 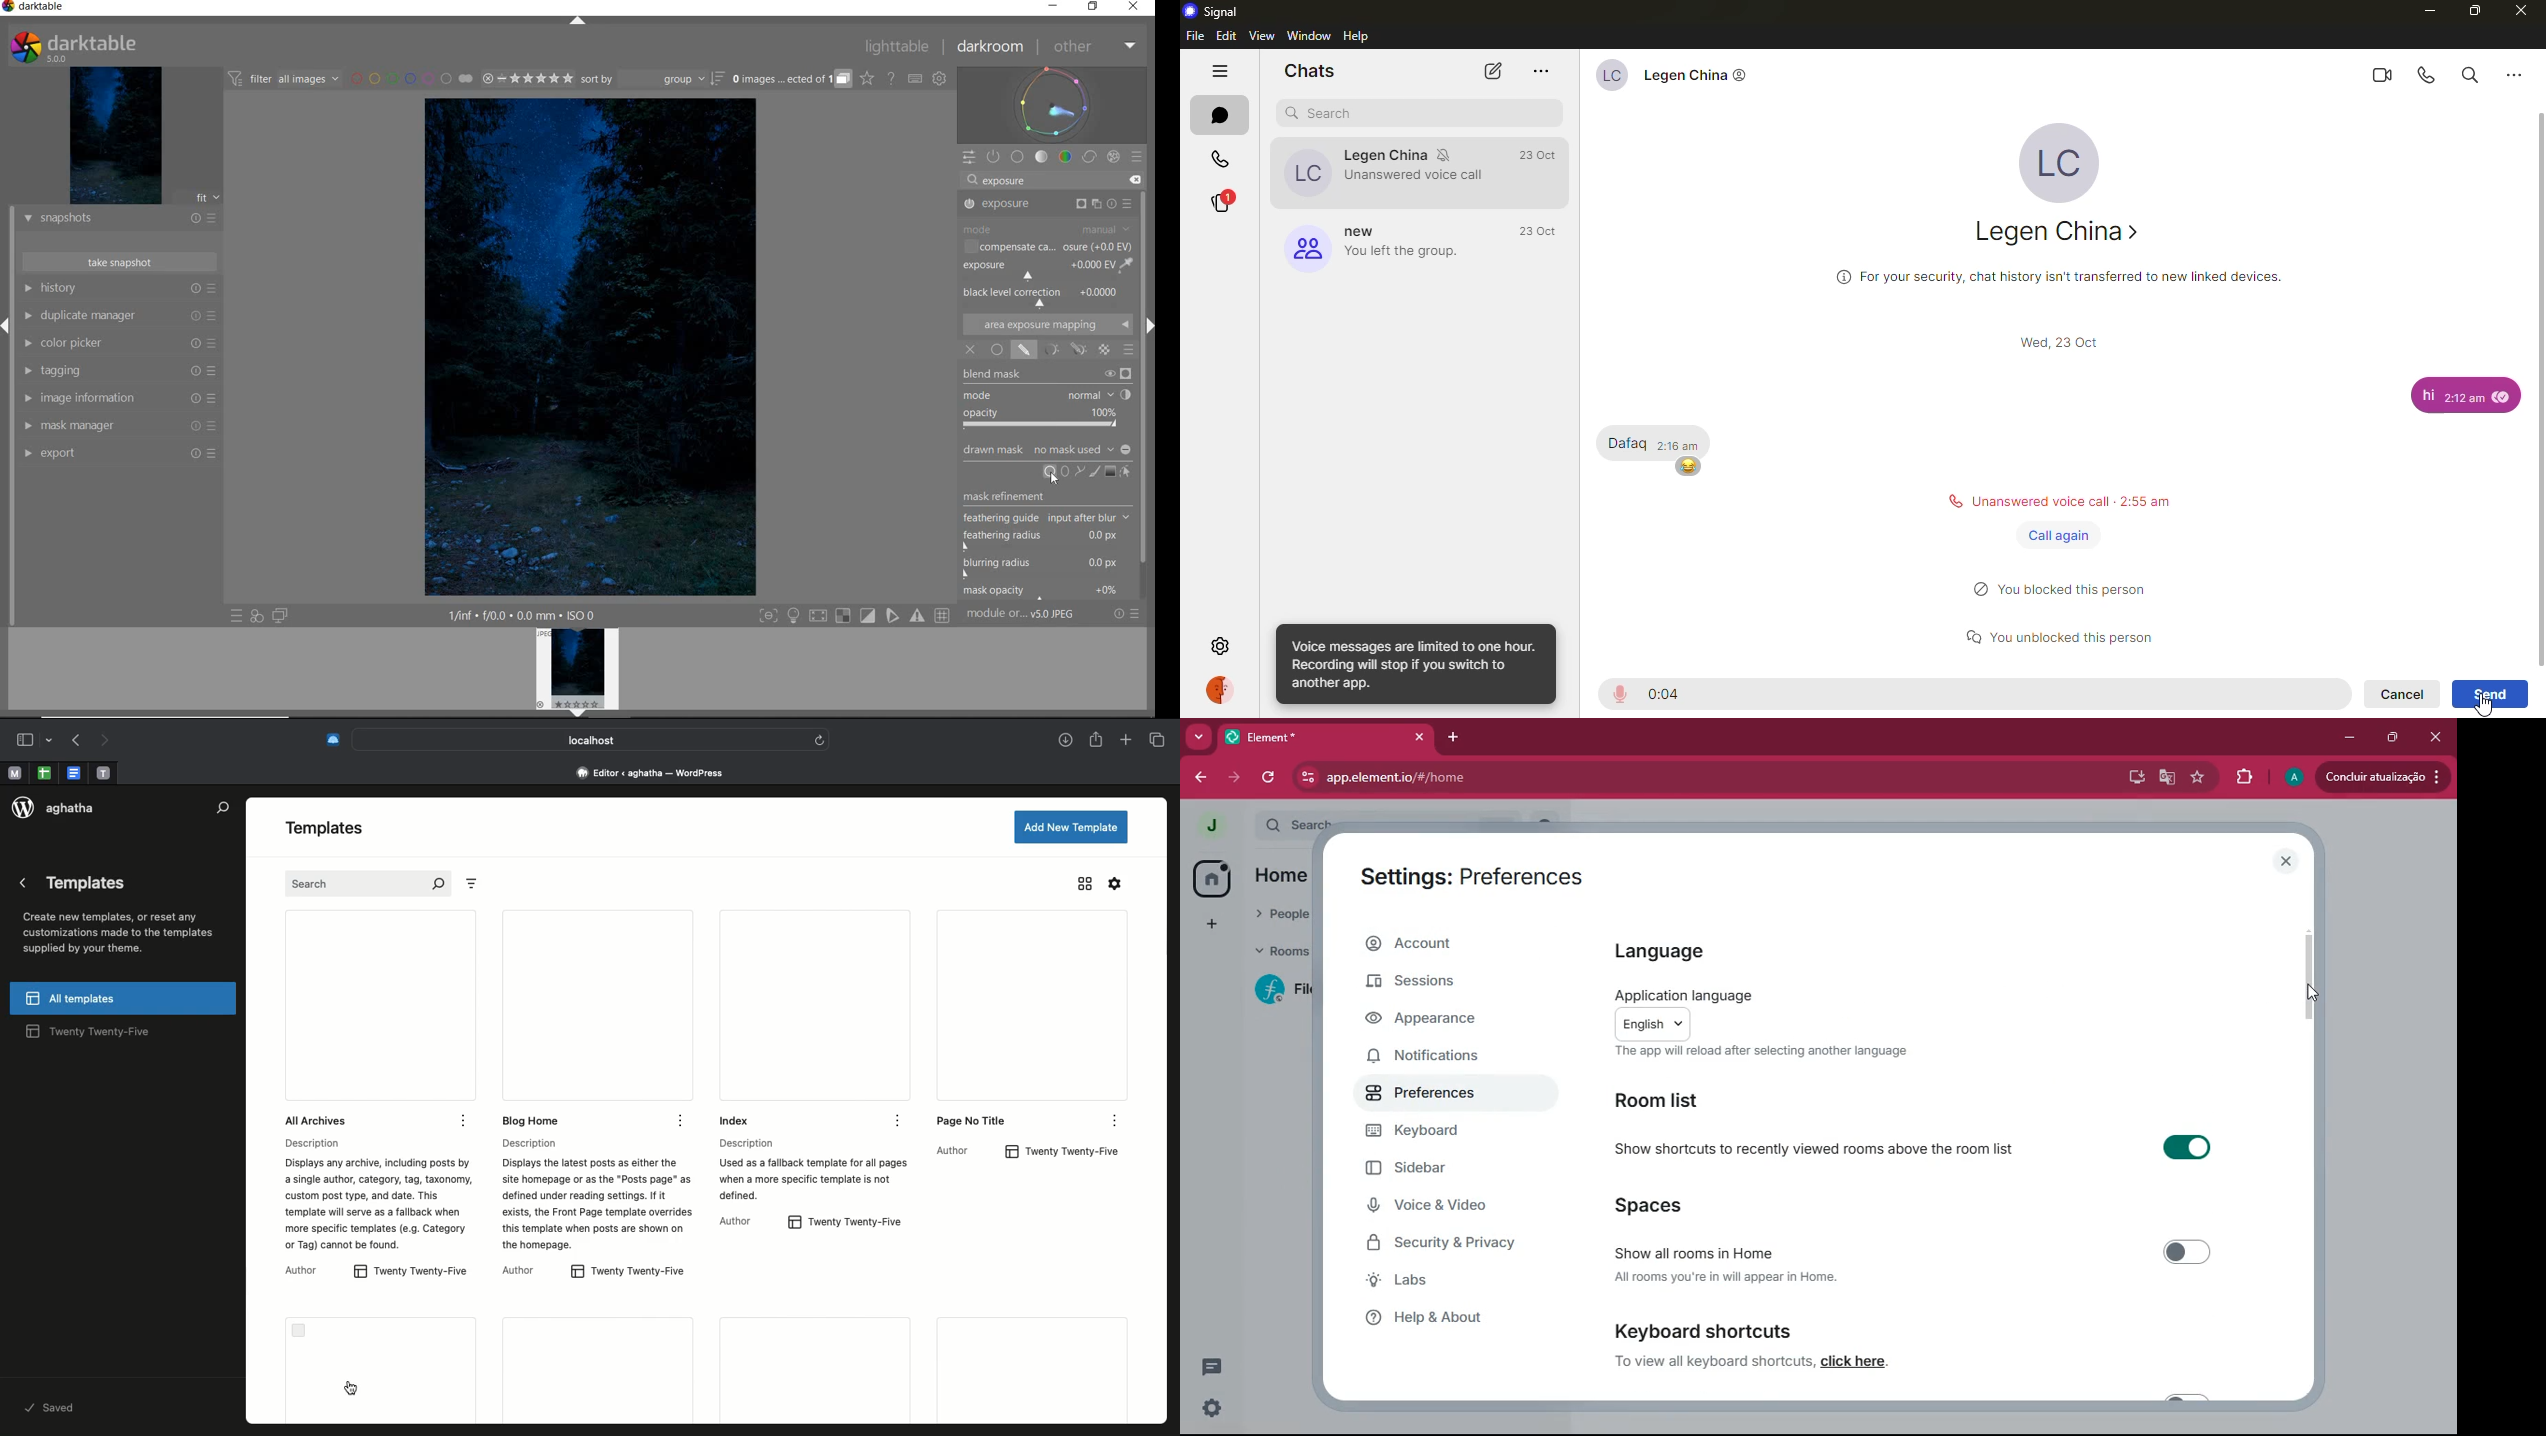 I want to click on DRAWN MASK, so click(x=1045, y=450).